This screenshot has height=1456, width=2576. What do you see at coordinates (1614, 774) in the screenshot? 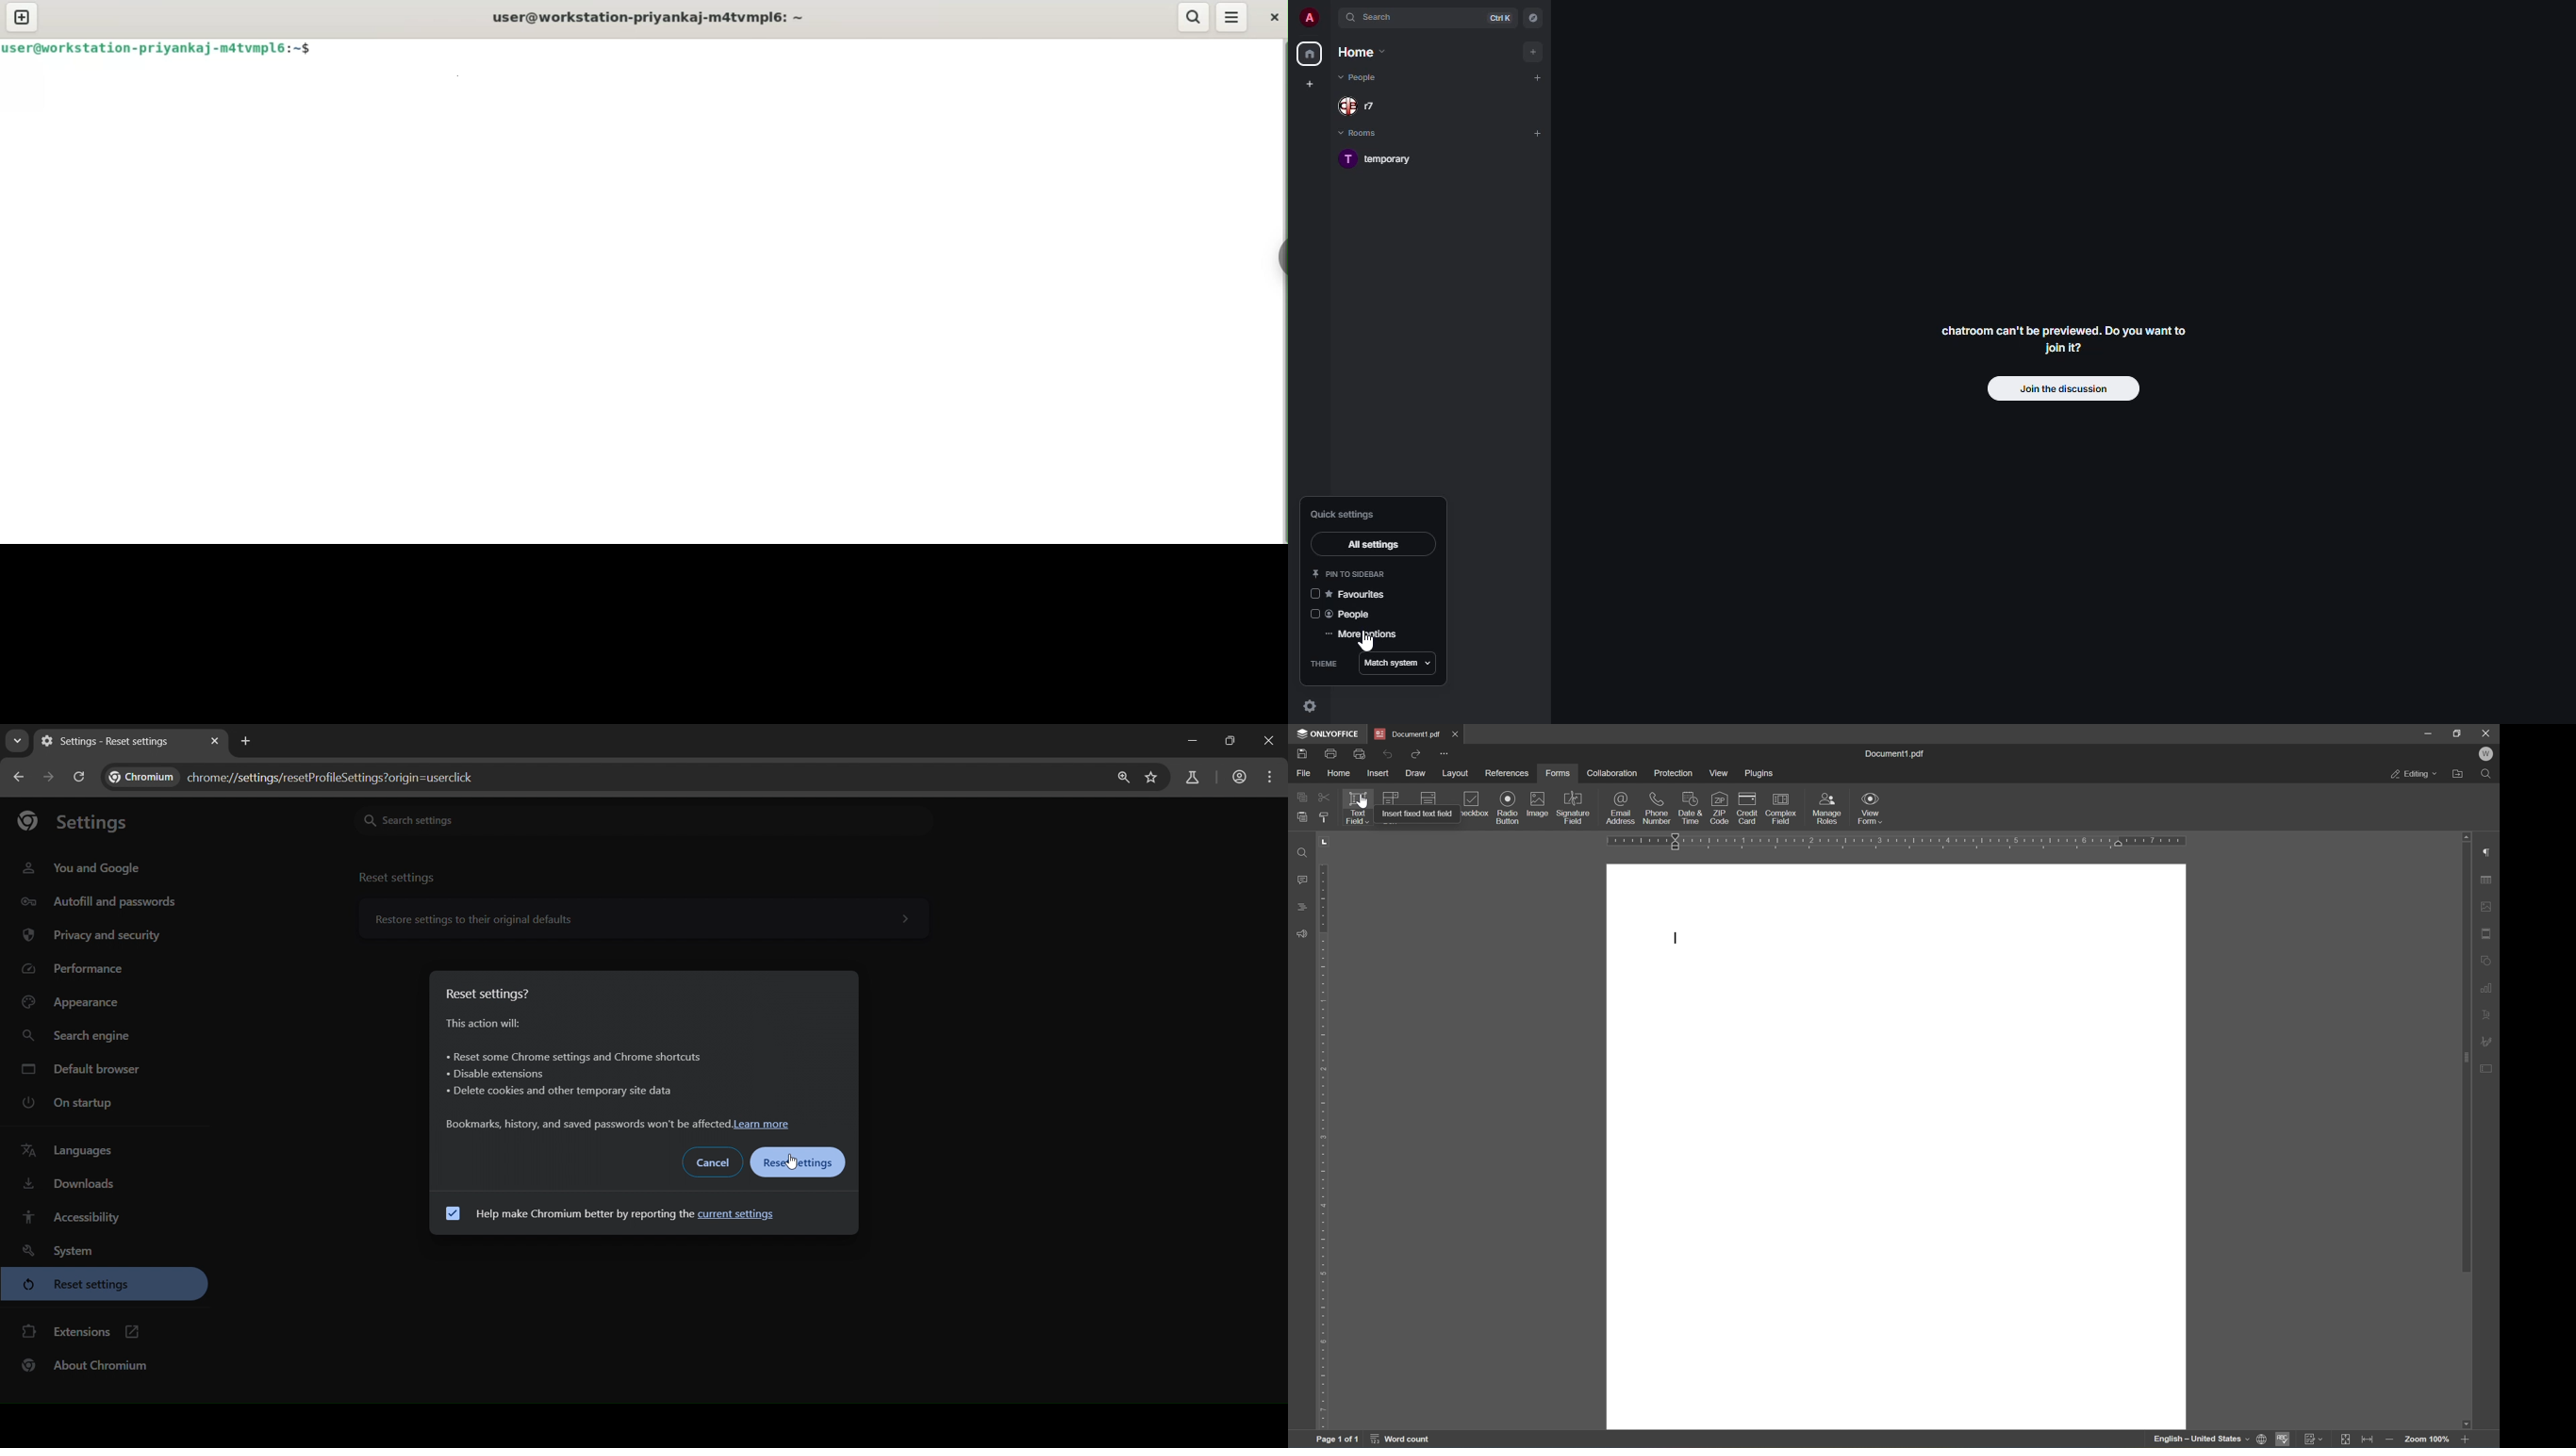
I see `collaboration` at bounding box center [1614, 774].